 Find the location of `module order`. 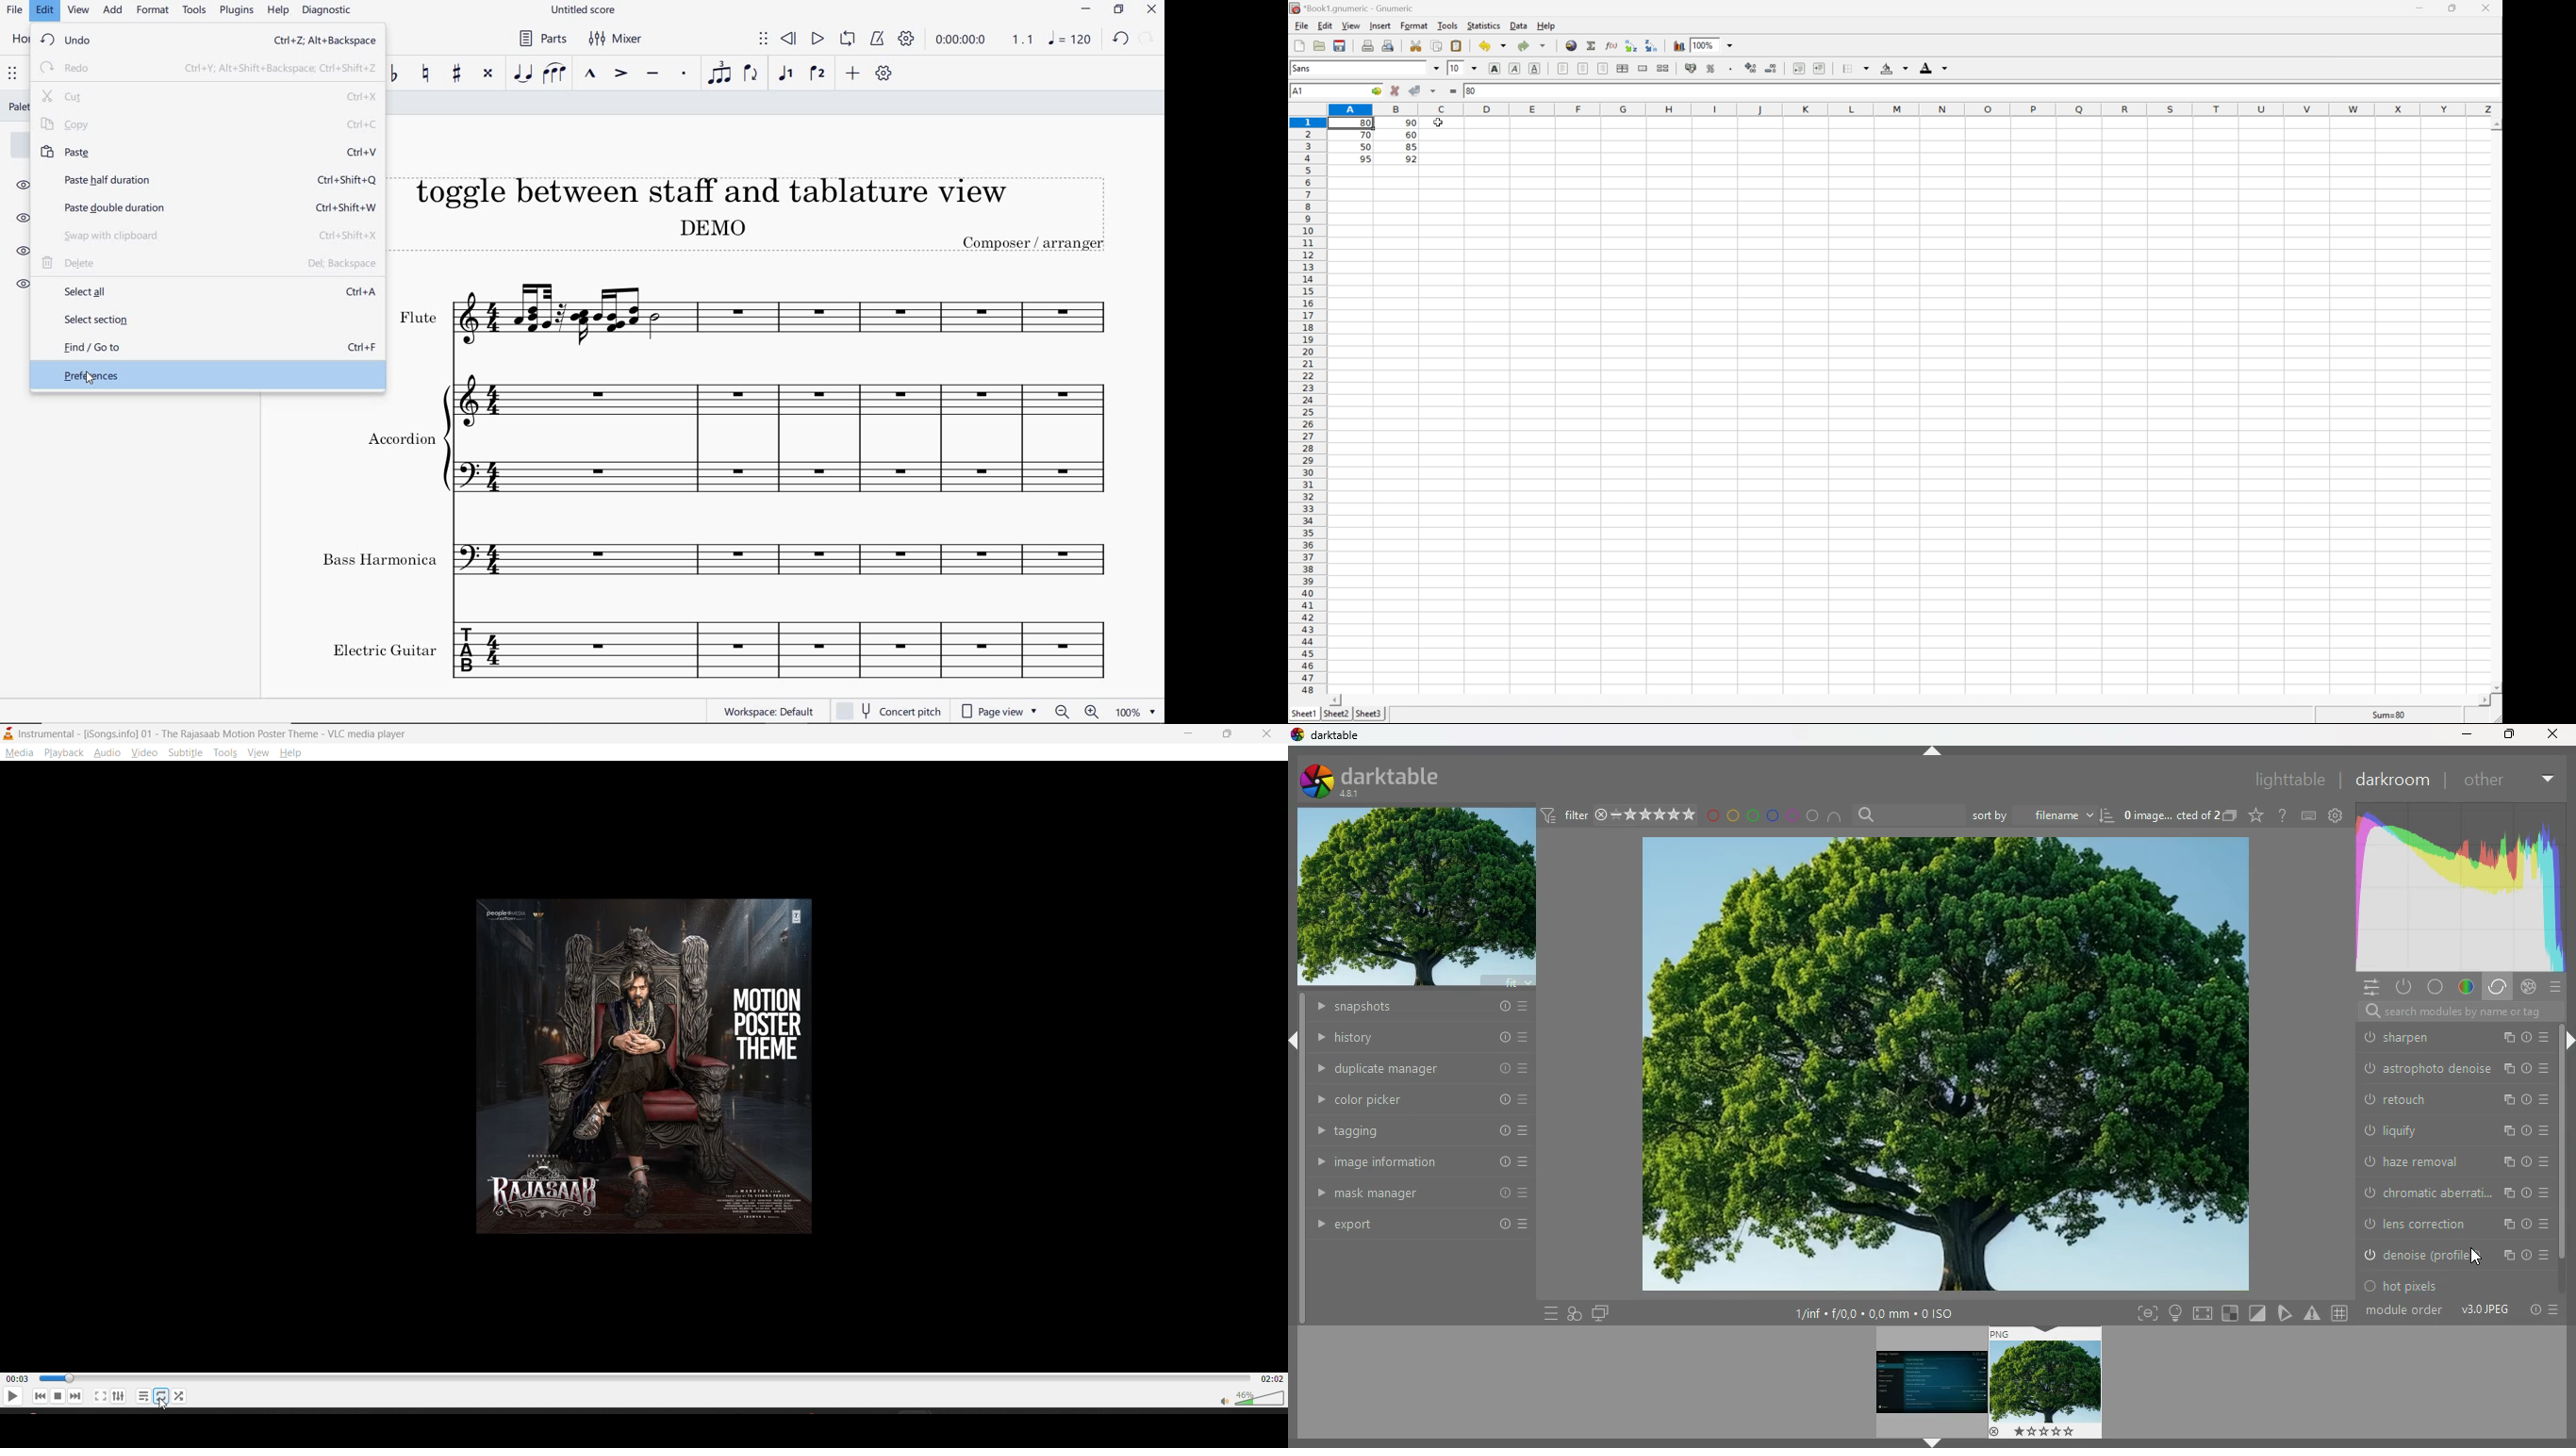

module order is located at coordinates (2406, 1312).